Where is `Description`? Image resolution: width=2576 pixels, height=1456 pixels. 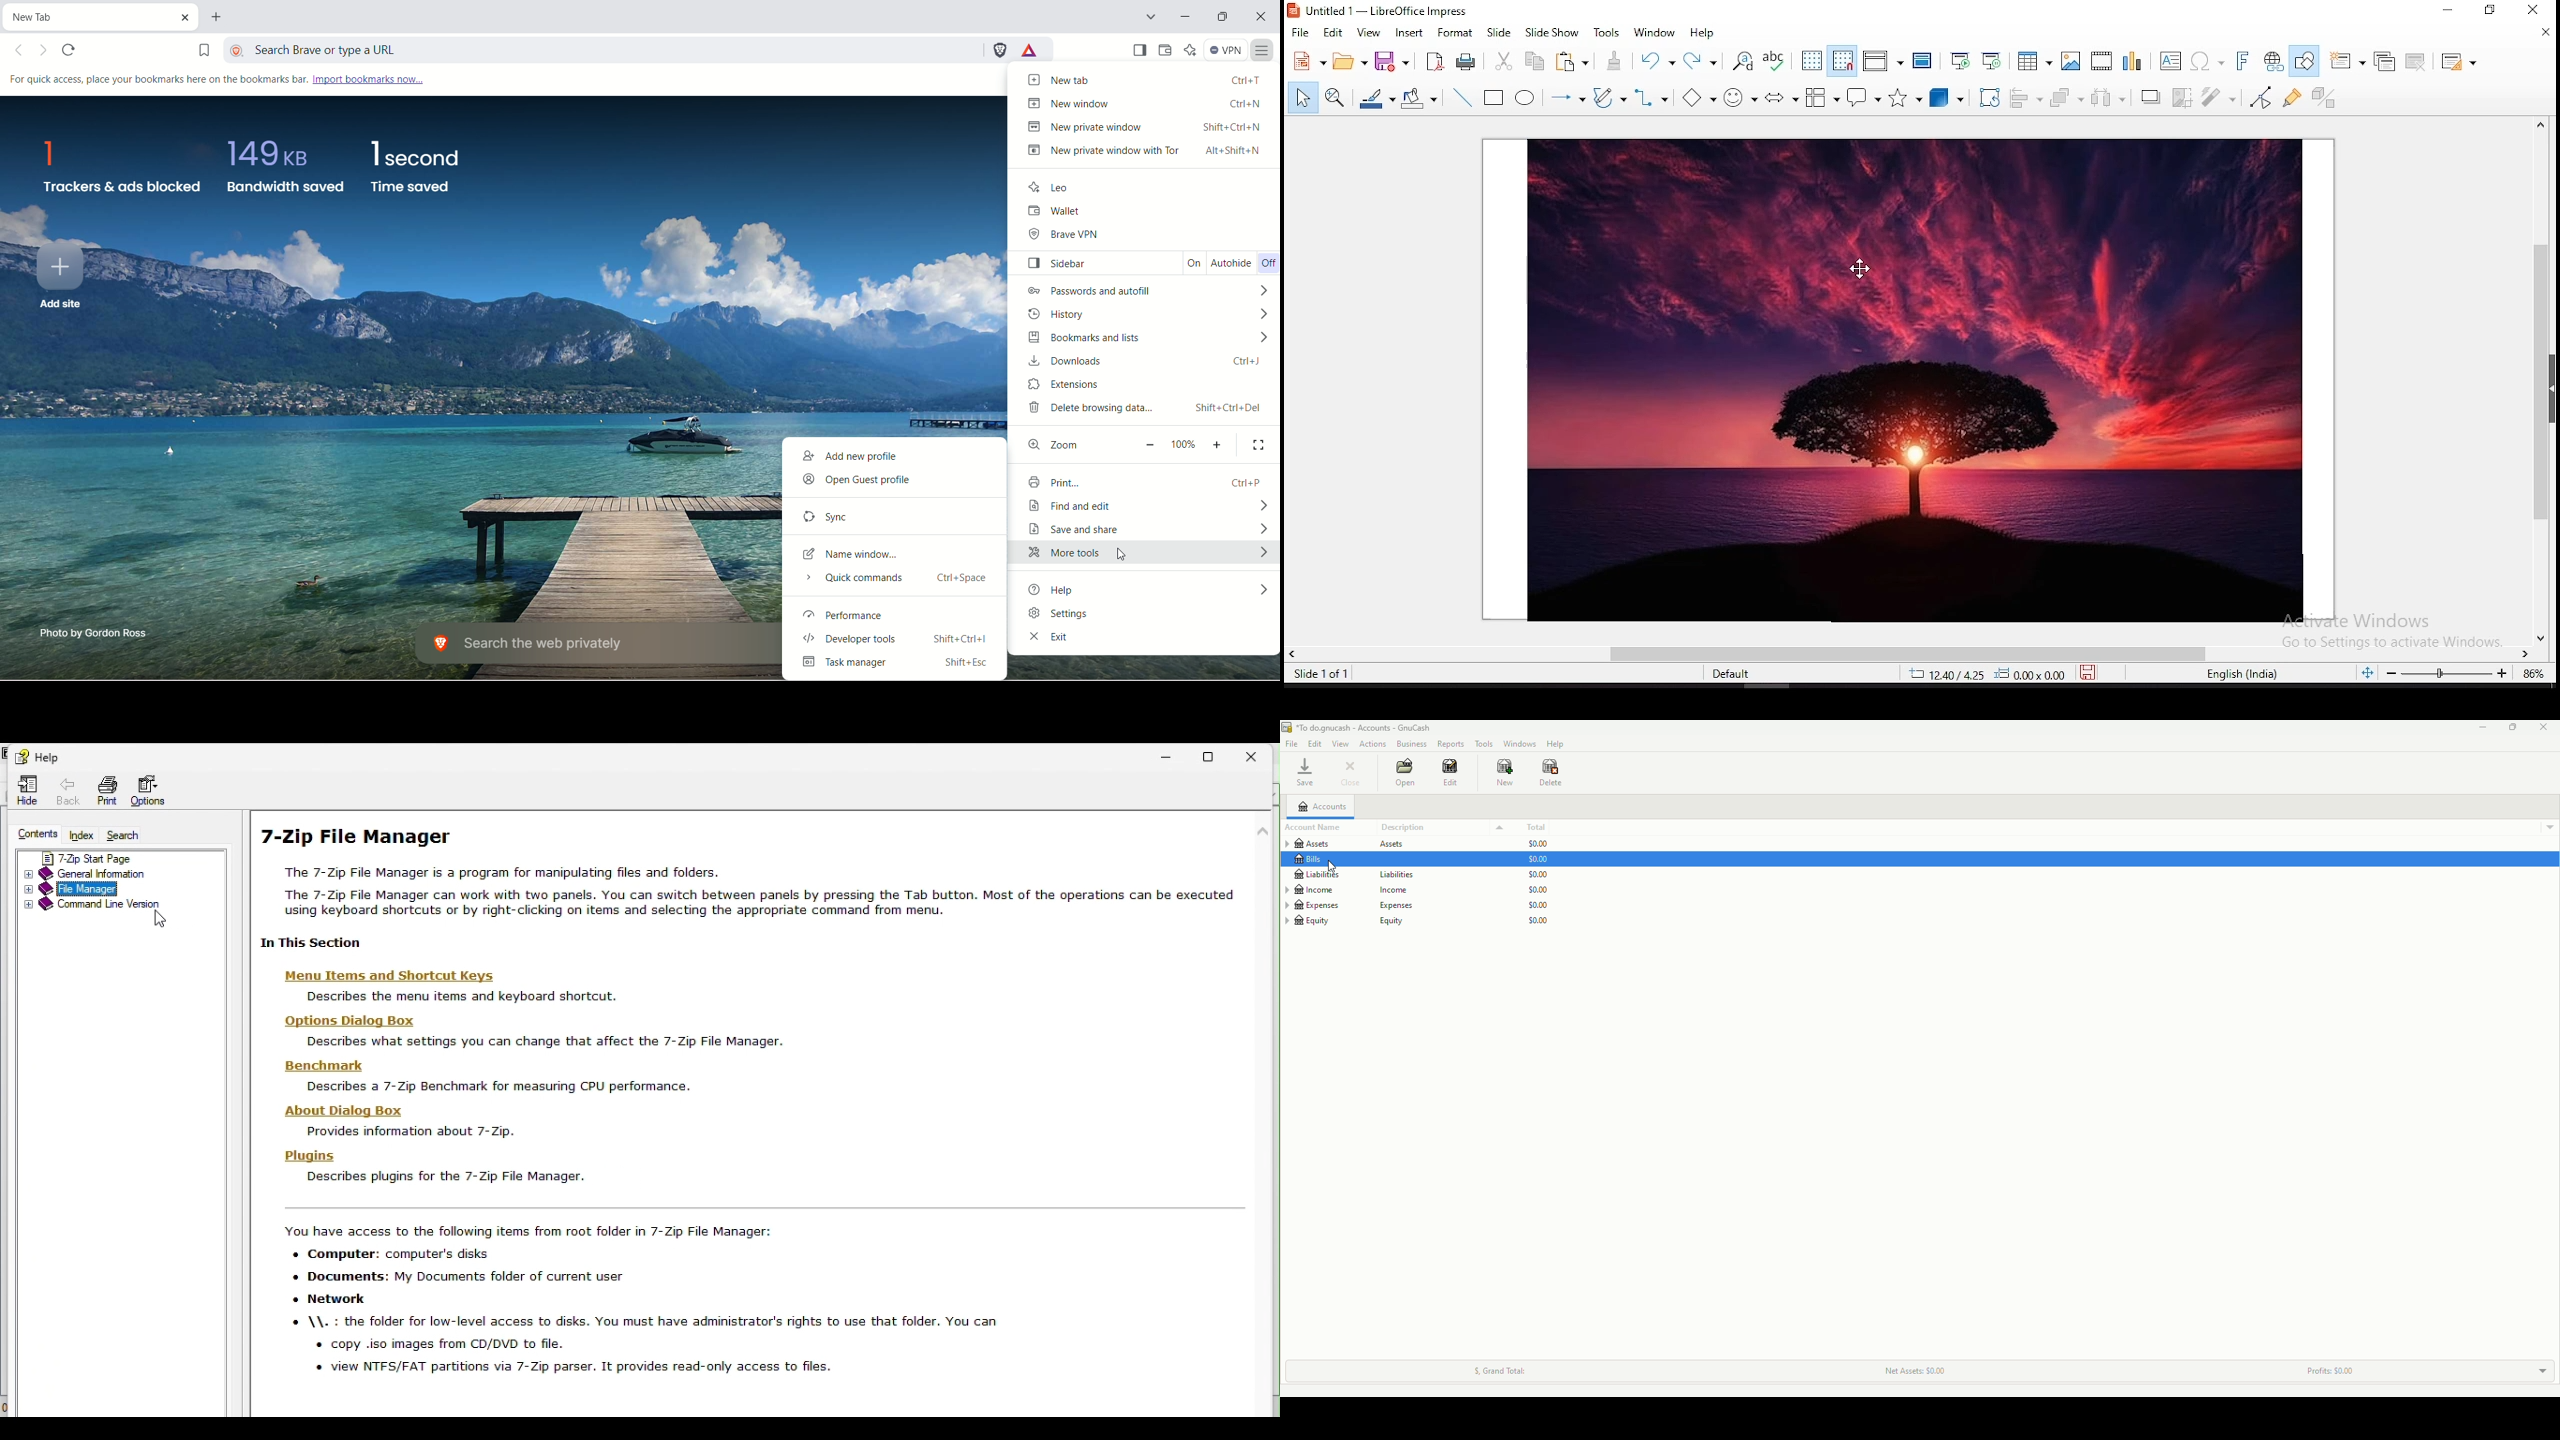
Description is located at coordinates (1443, 827).